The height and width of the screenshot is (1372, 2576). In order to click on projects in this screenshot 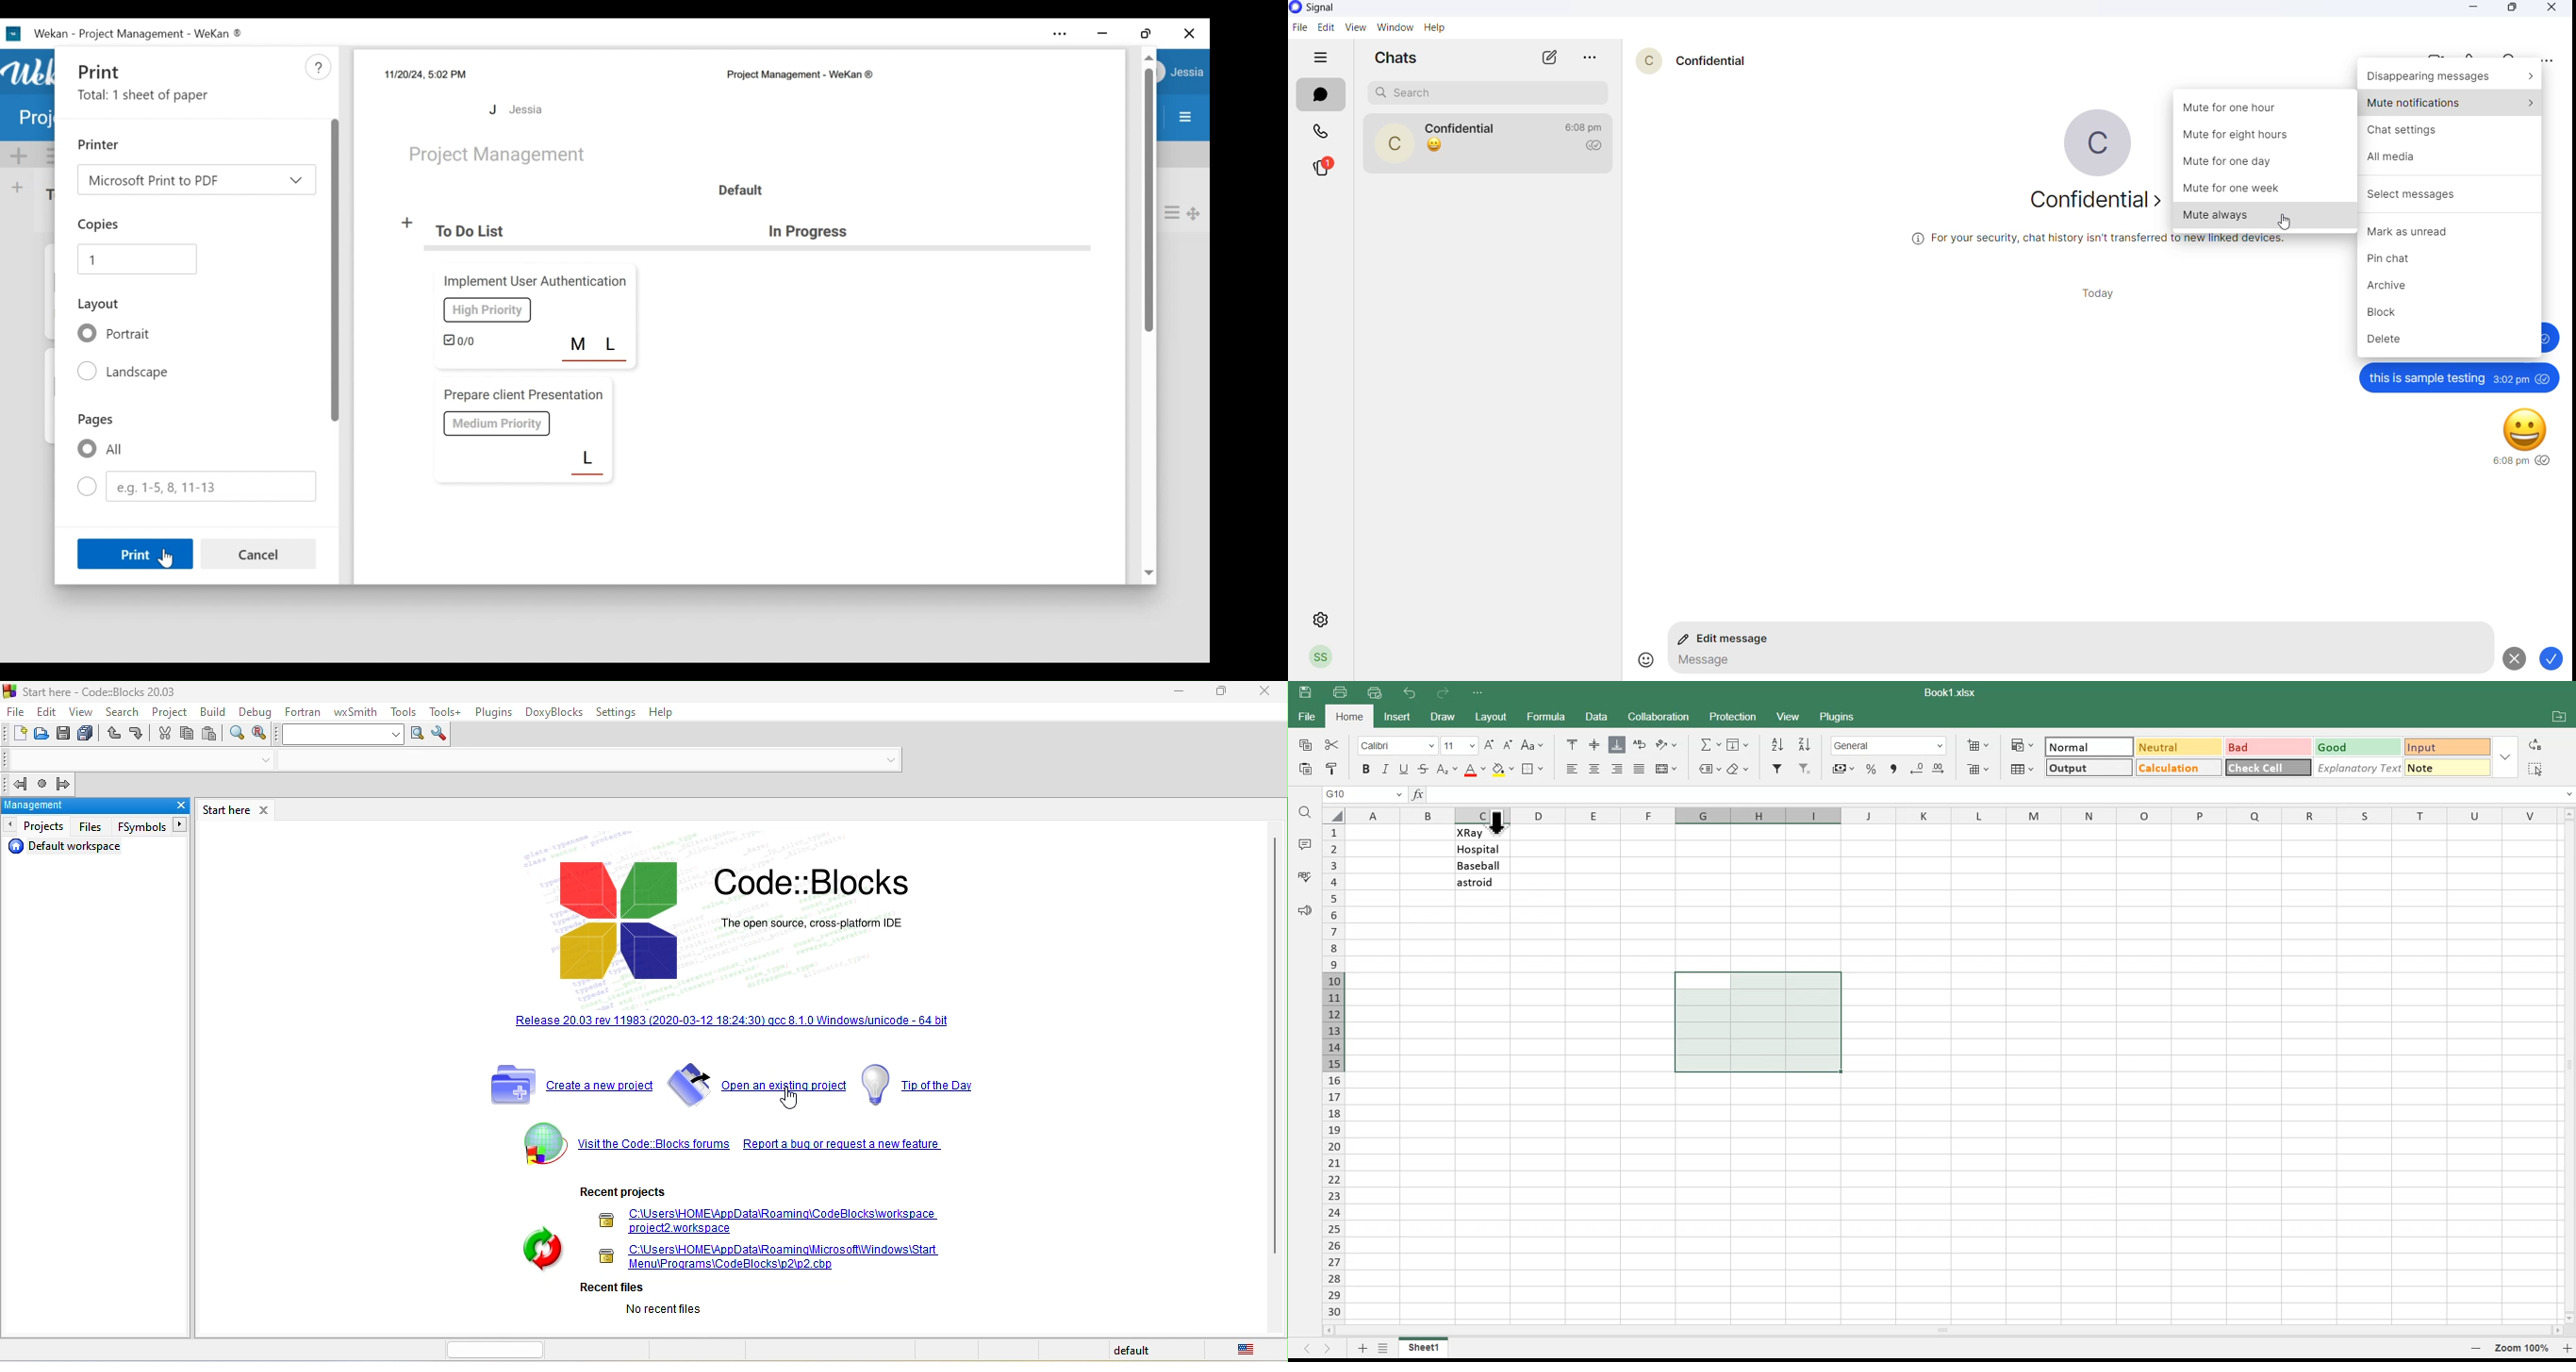, I will do `click(37, 826)`.